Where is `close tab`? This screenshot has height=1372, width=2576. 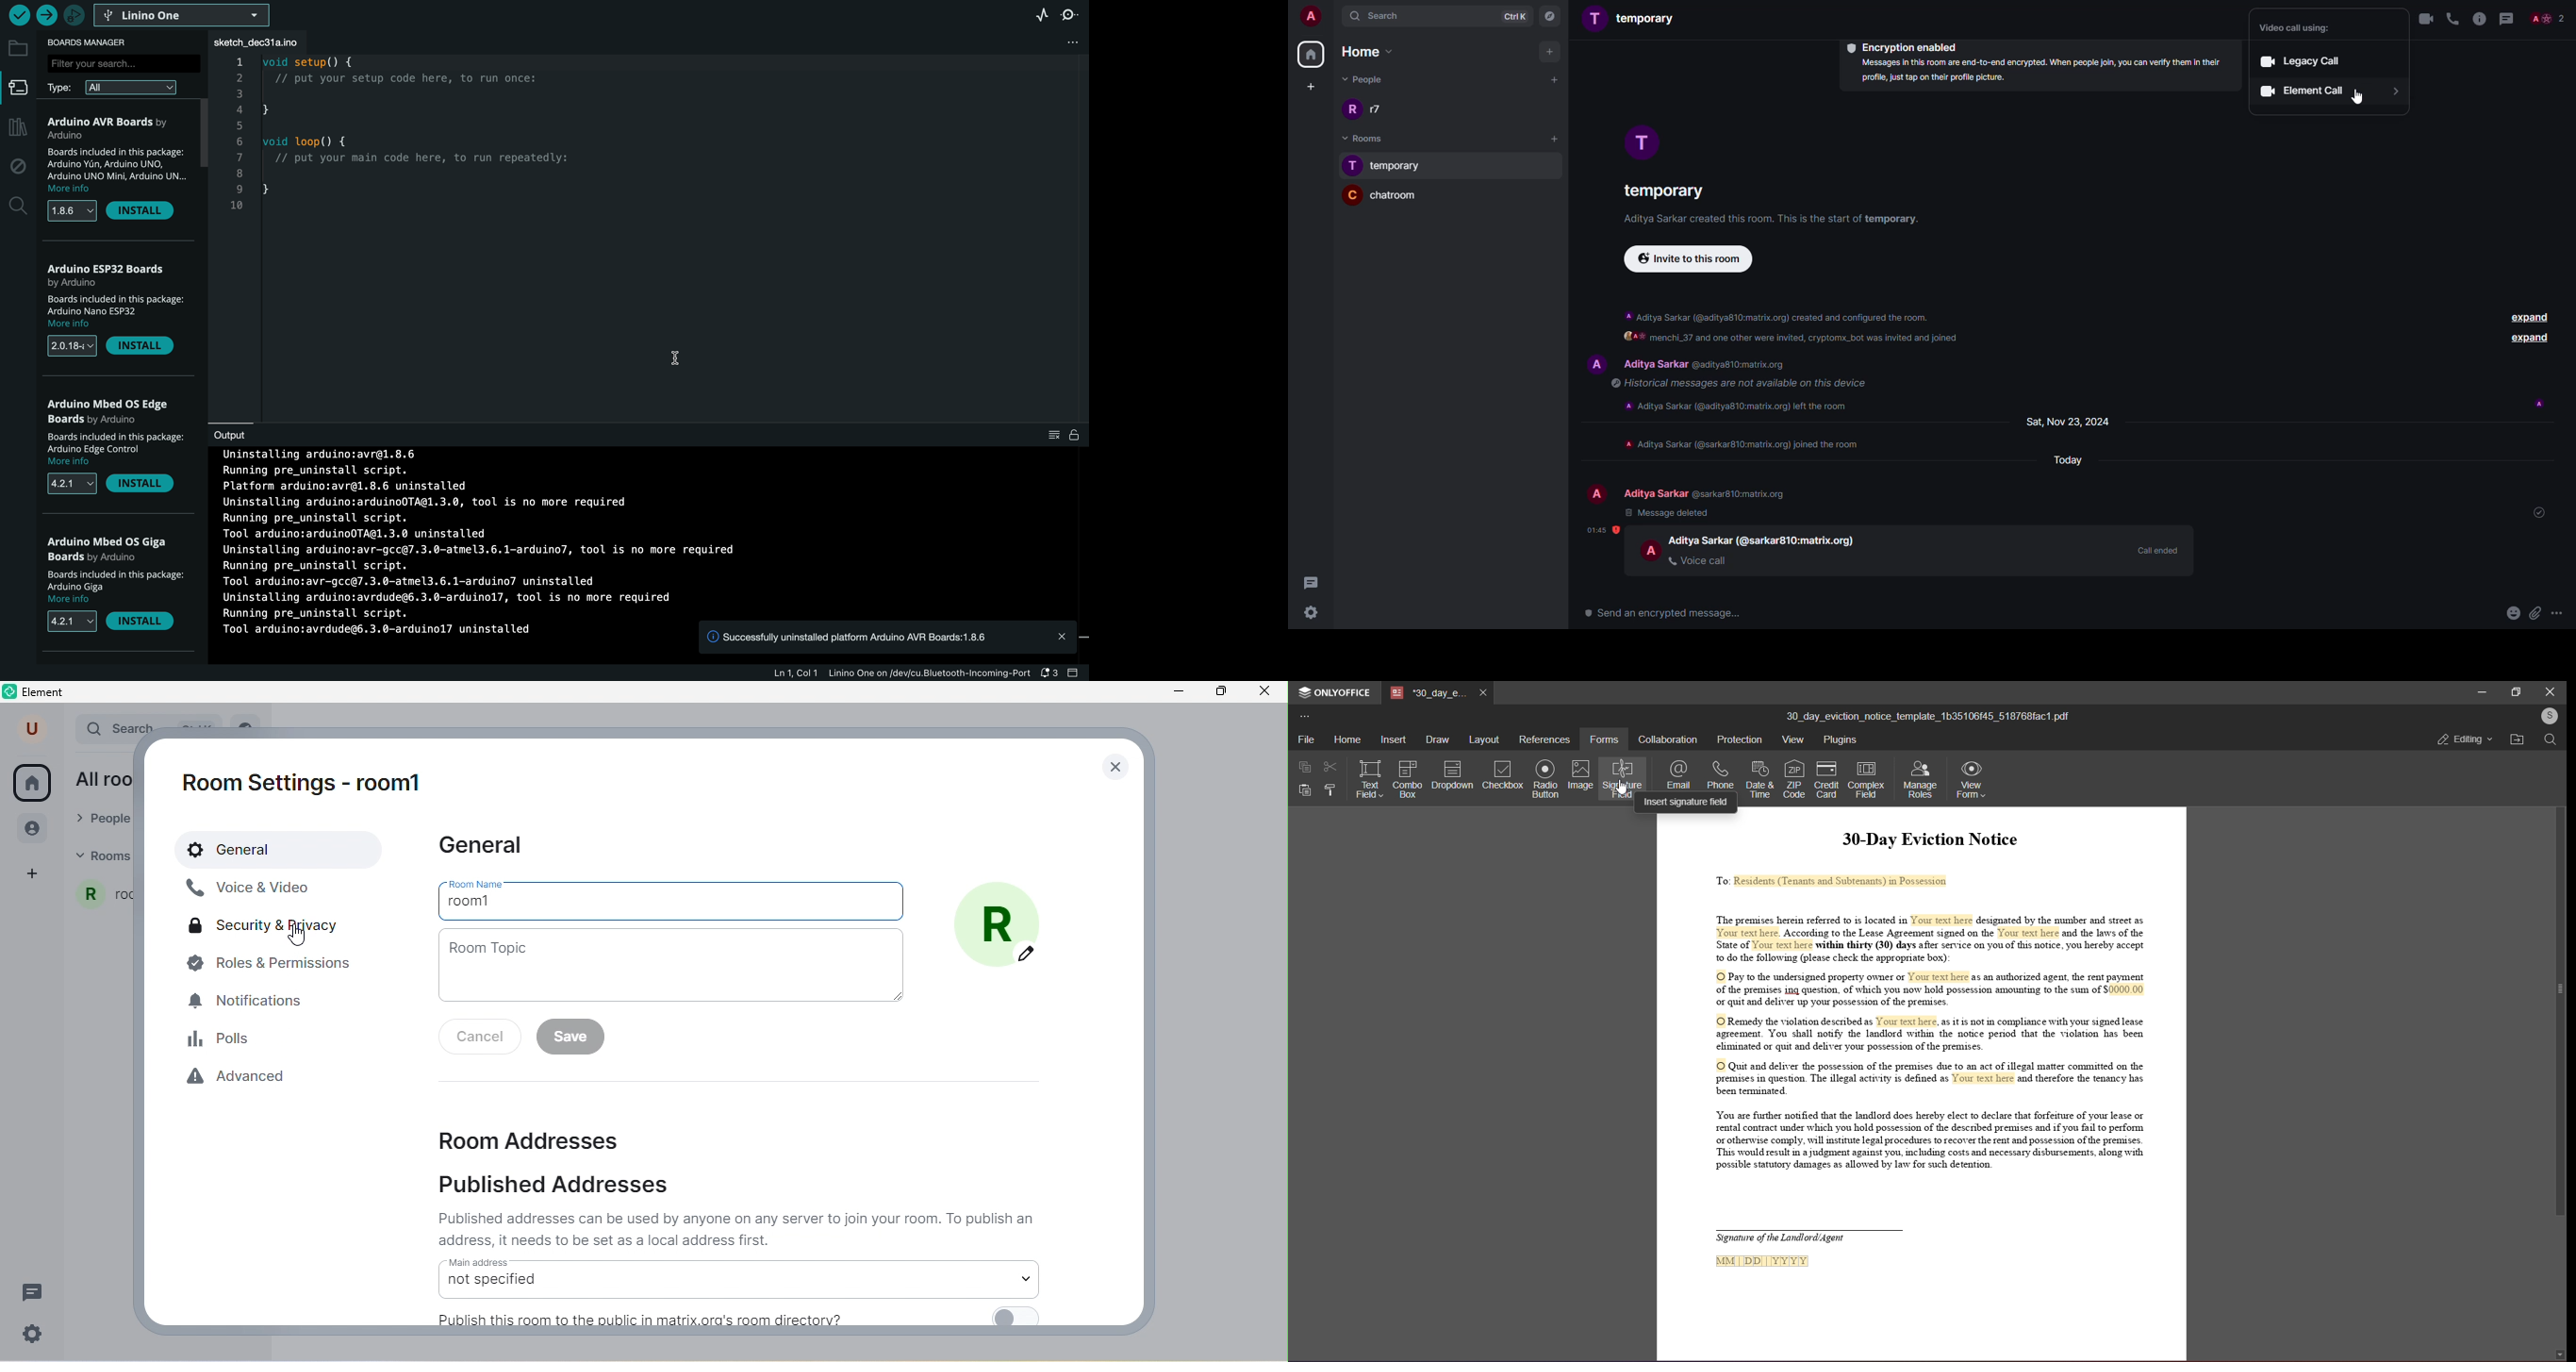
close tab is located at coordinates (1485, 694).